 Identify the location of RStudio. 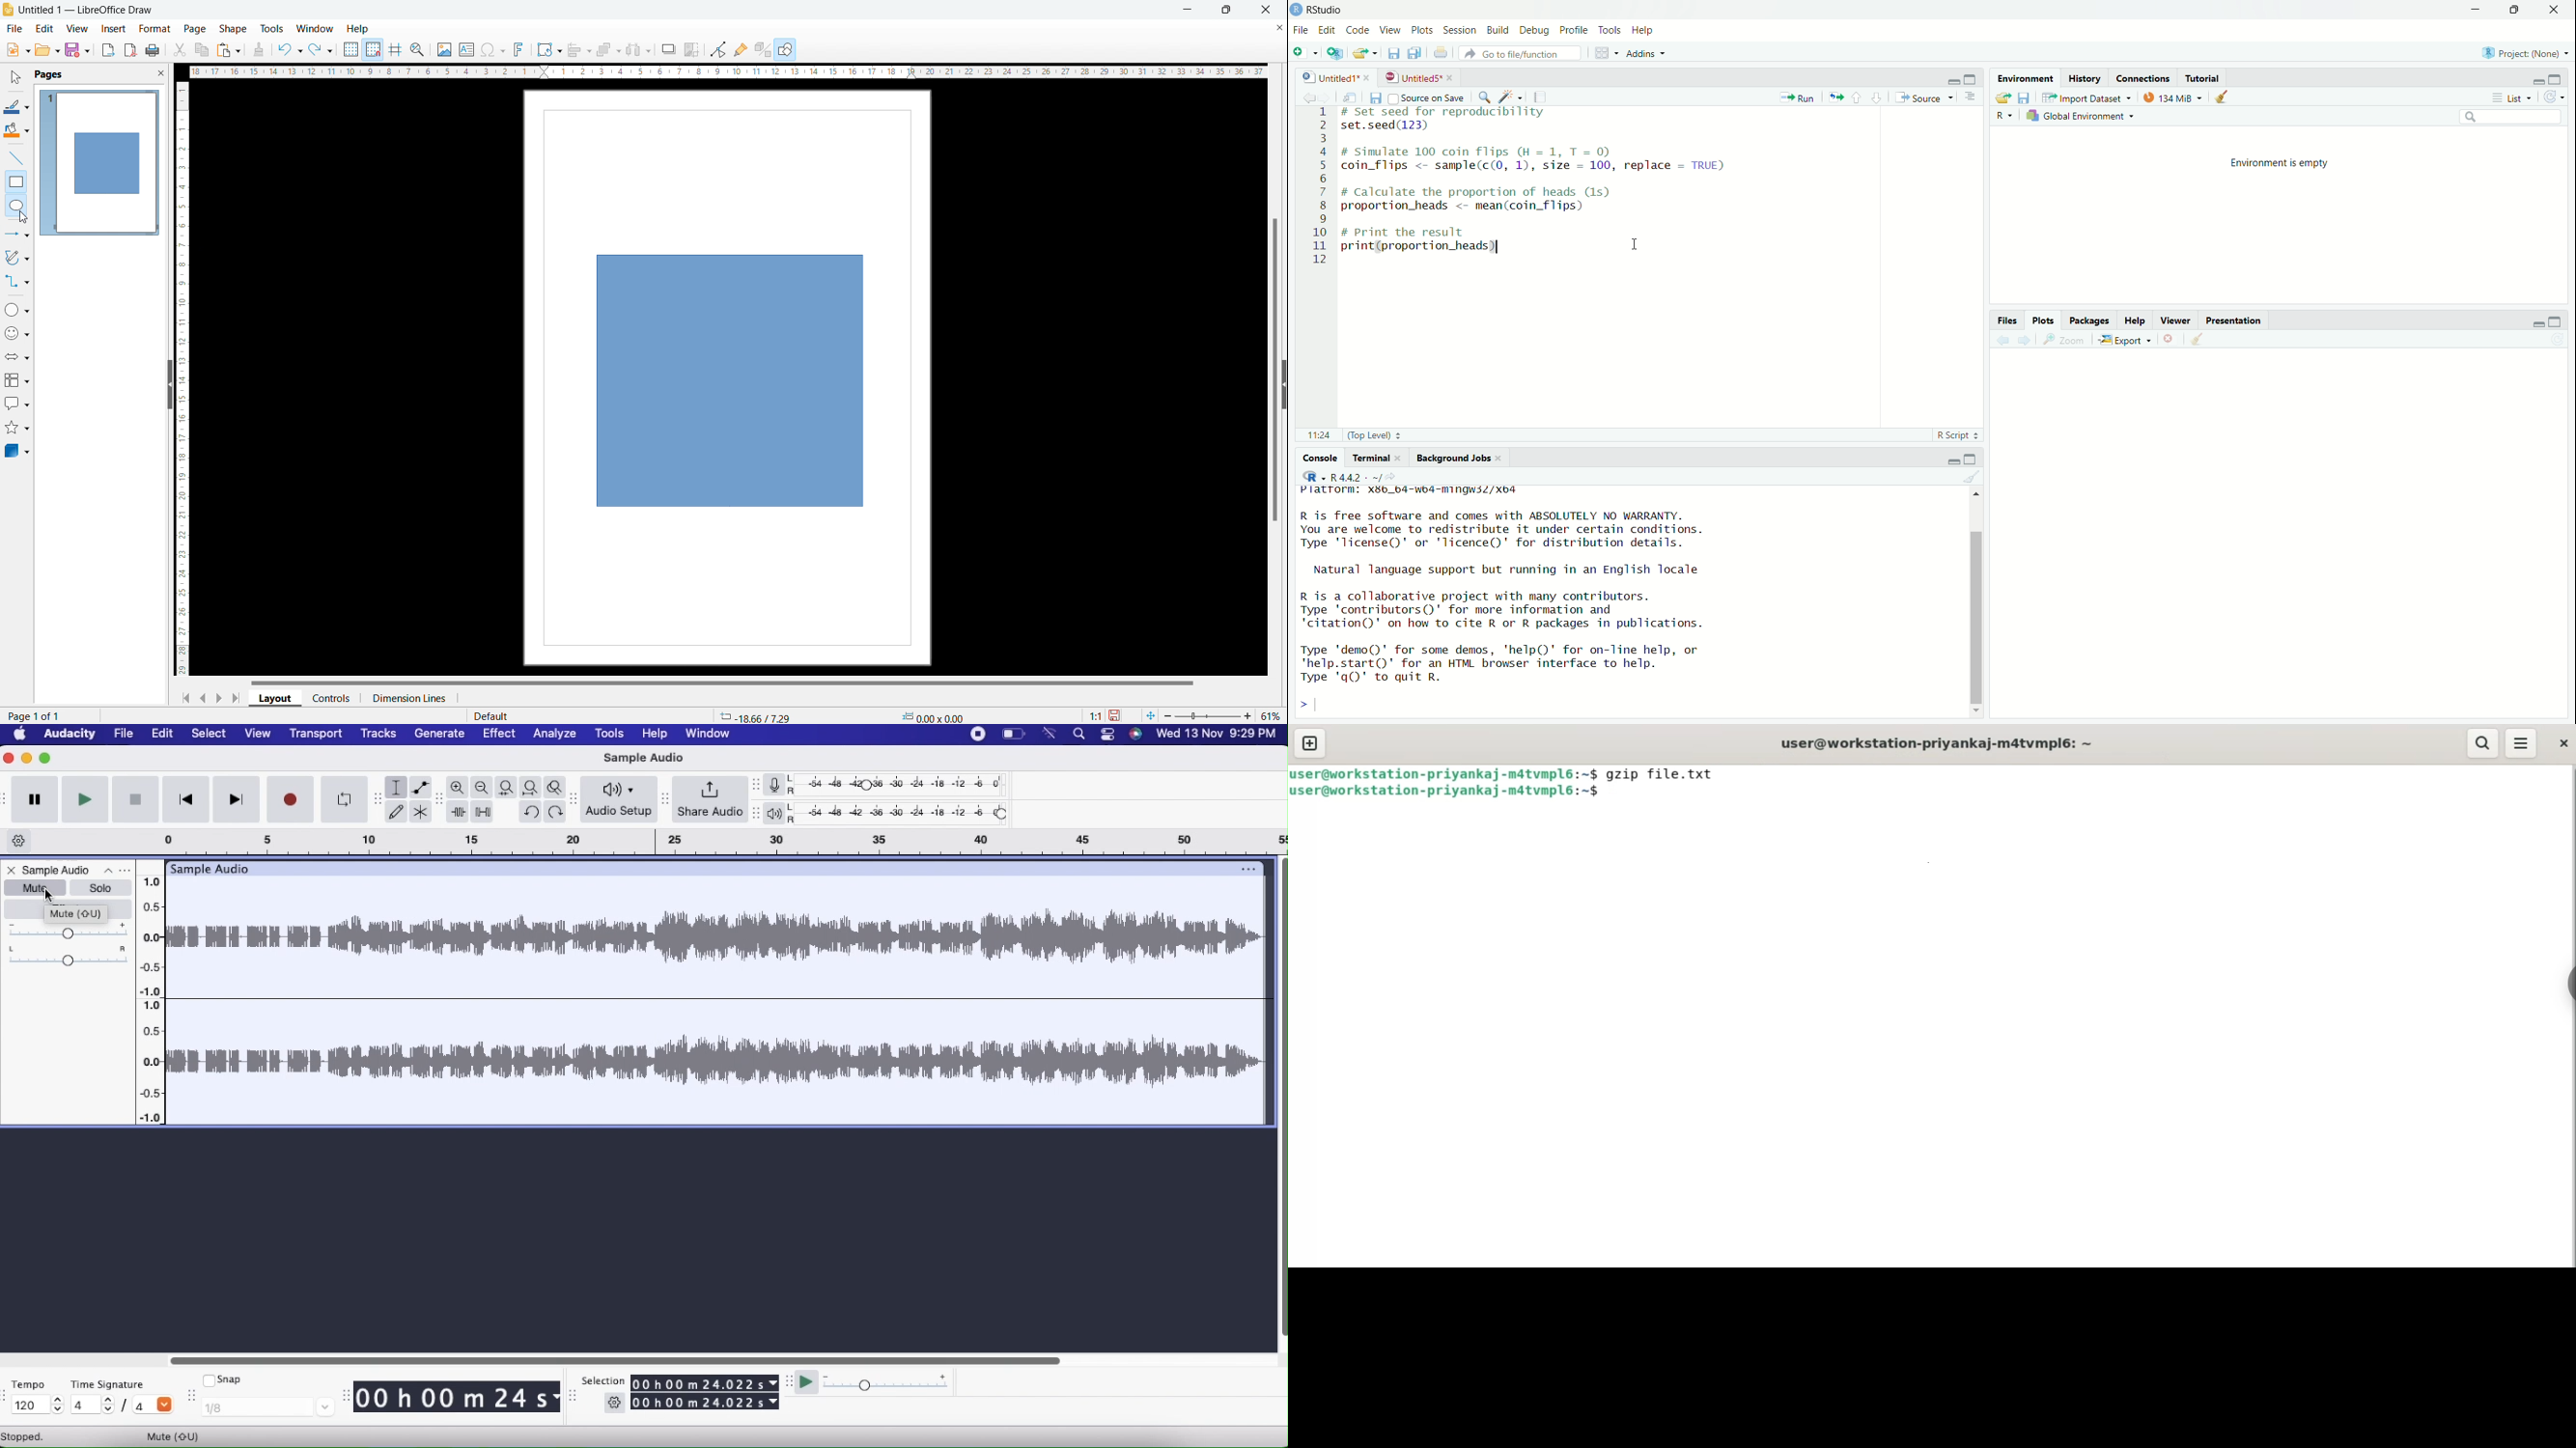
(1326, 8).